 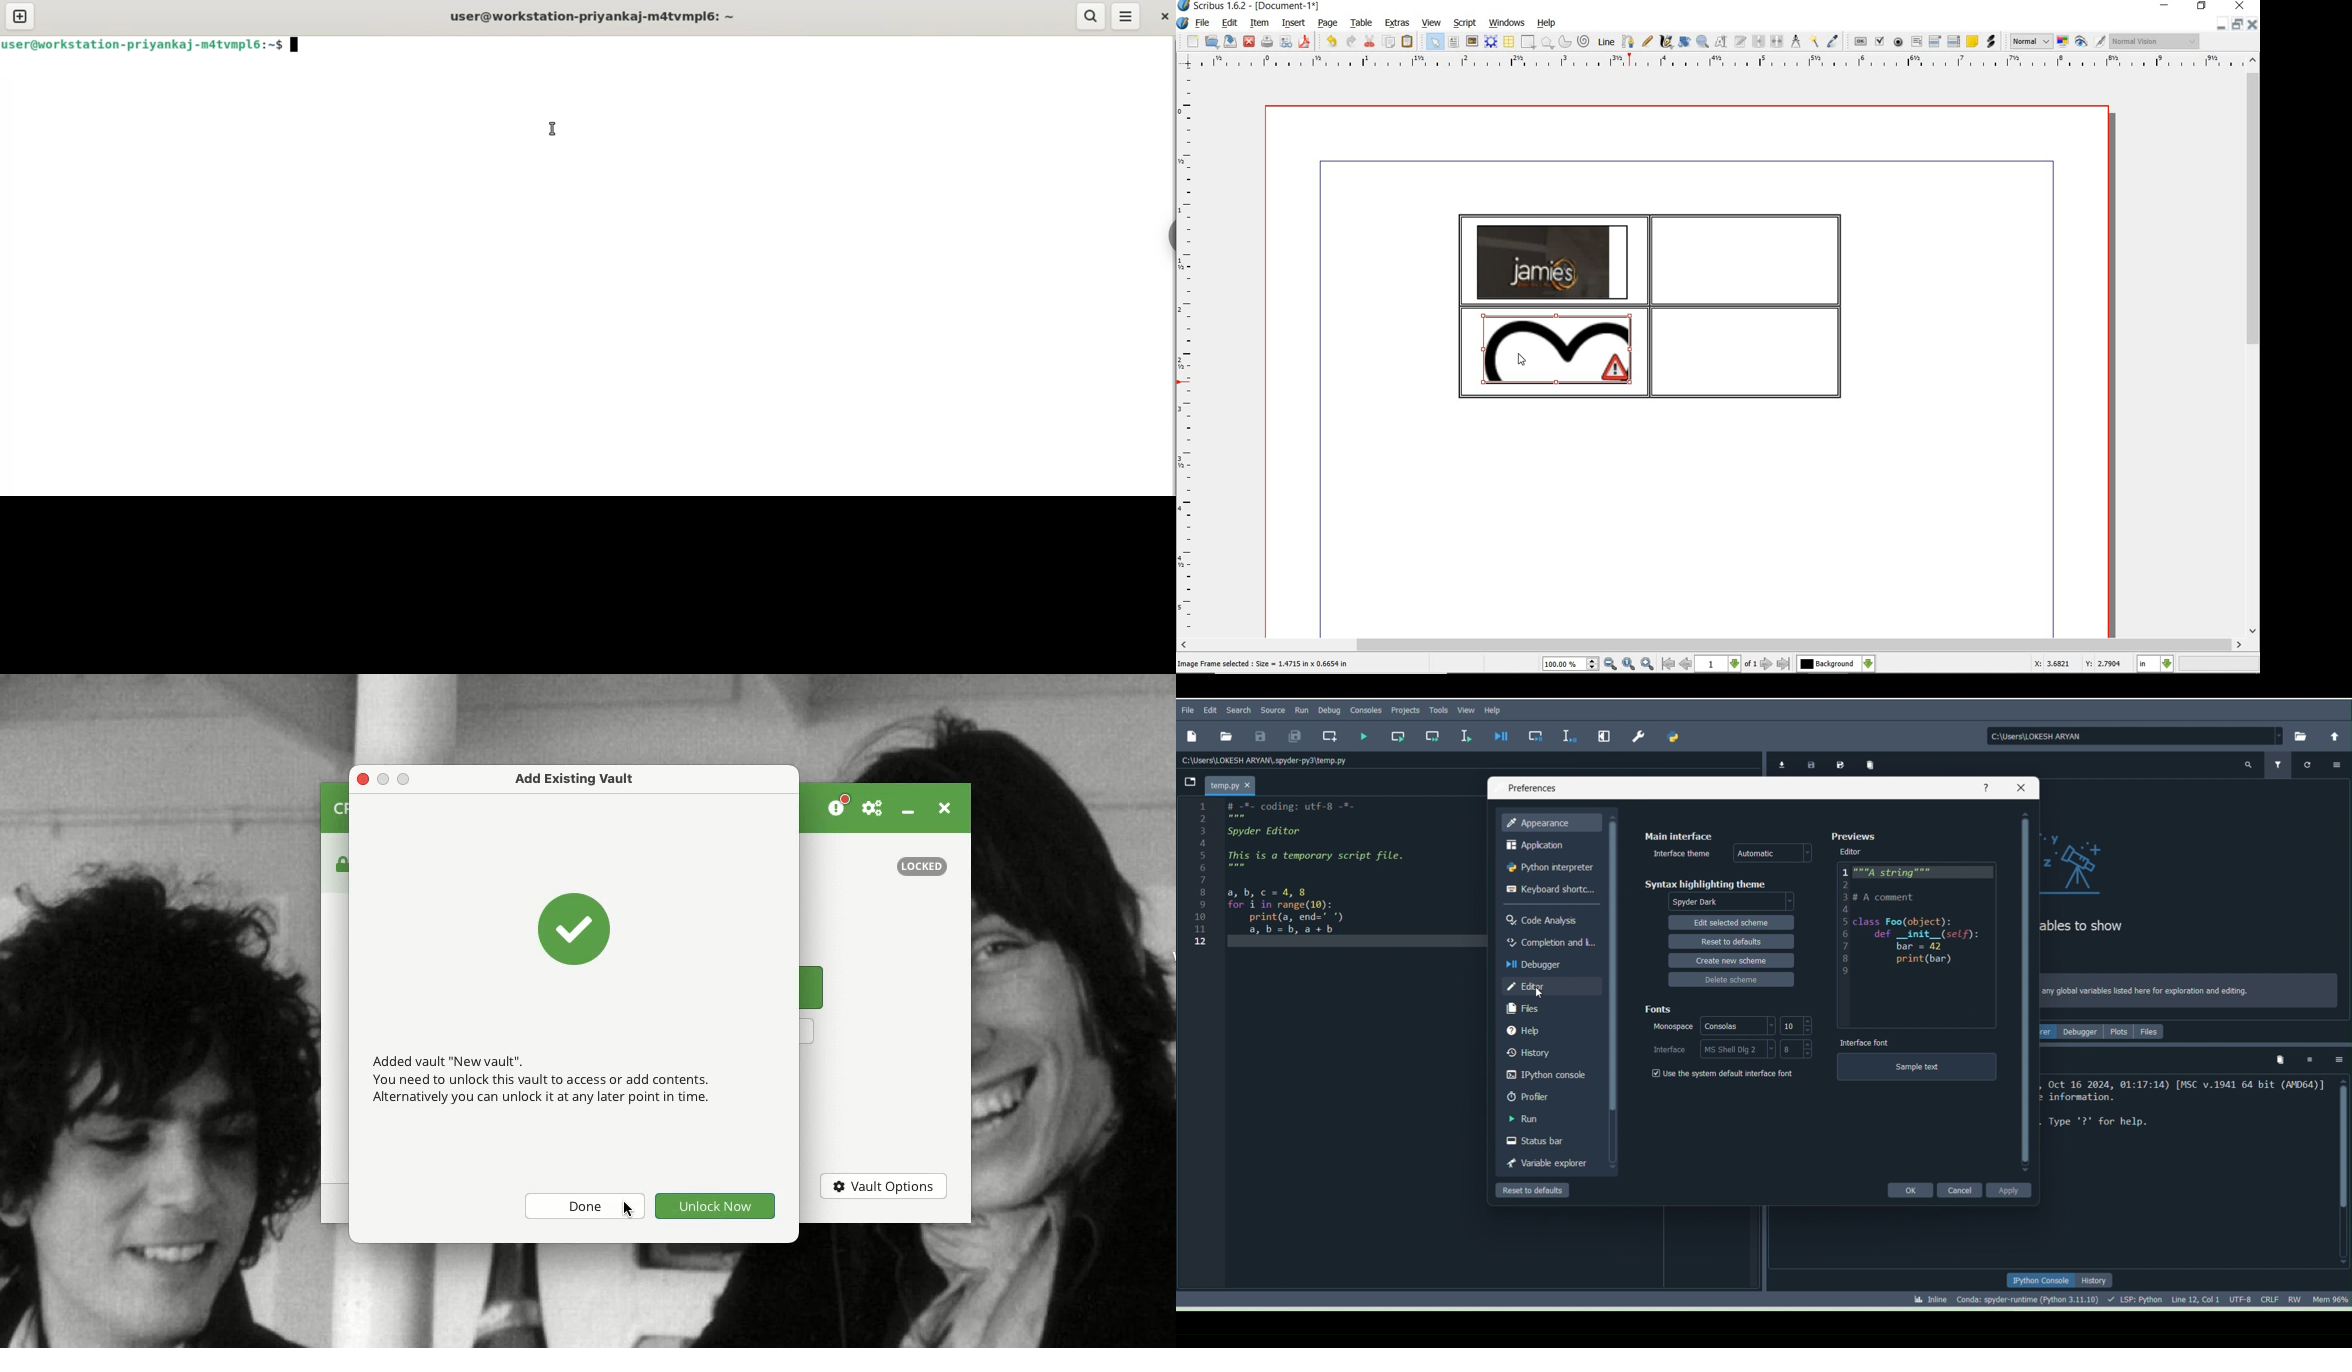 What do you see at coordinates (2313, 761) in the screenshot?
I see `replay` at bounding box center [2313, 761].